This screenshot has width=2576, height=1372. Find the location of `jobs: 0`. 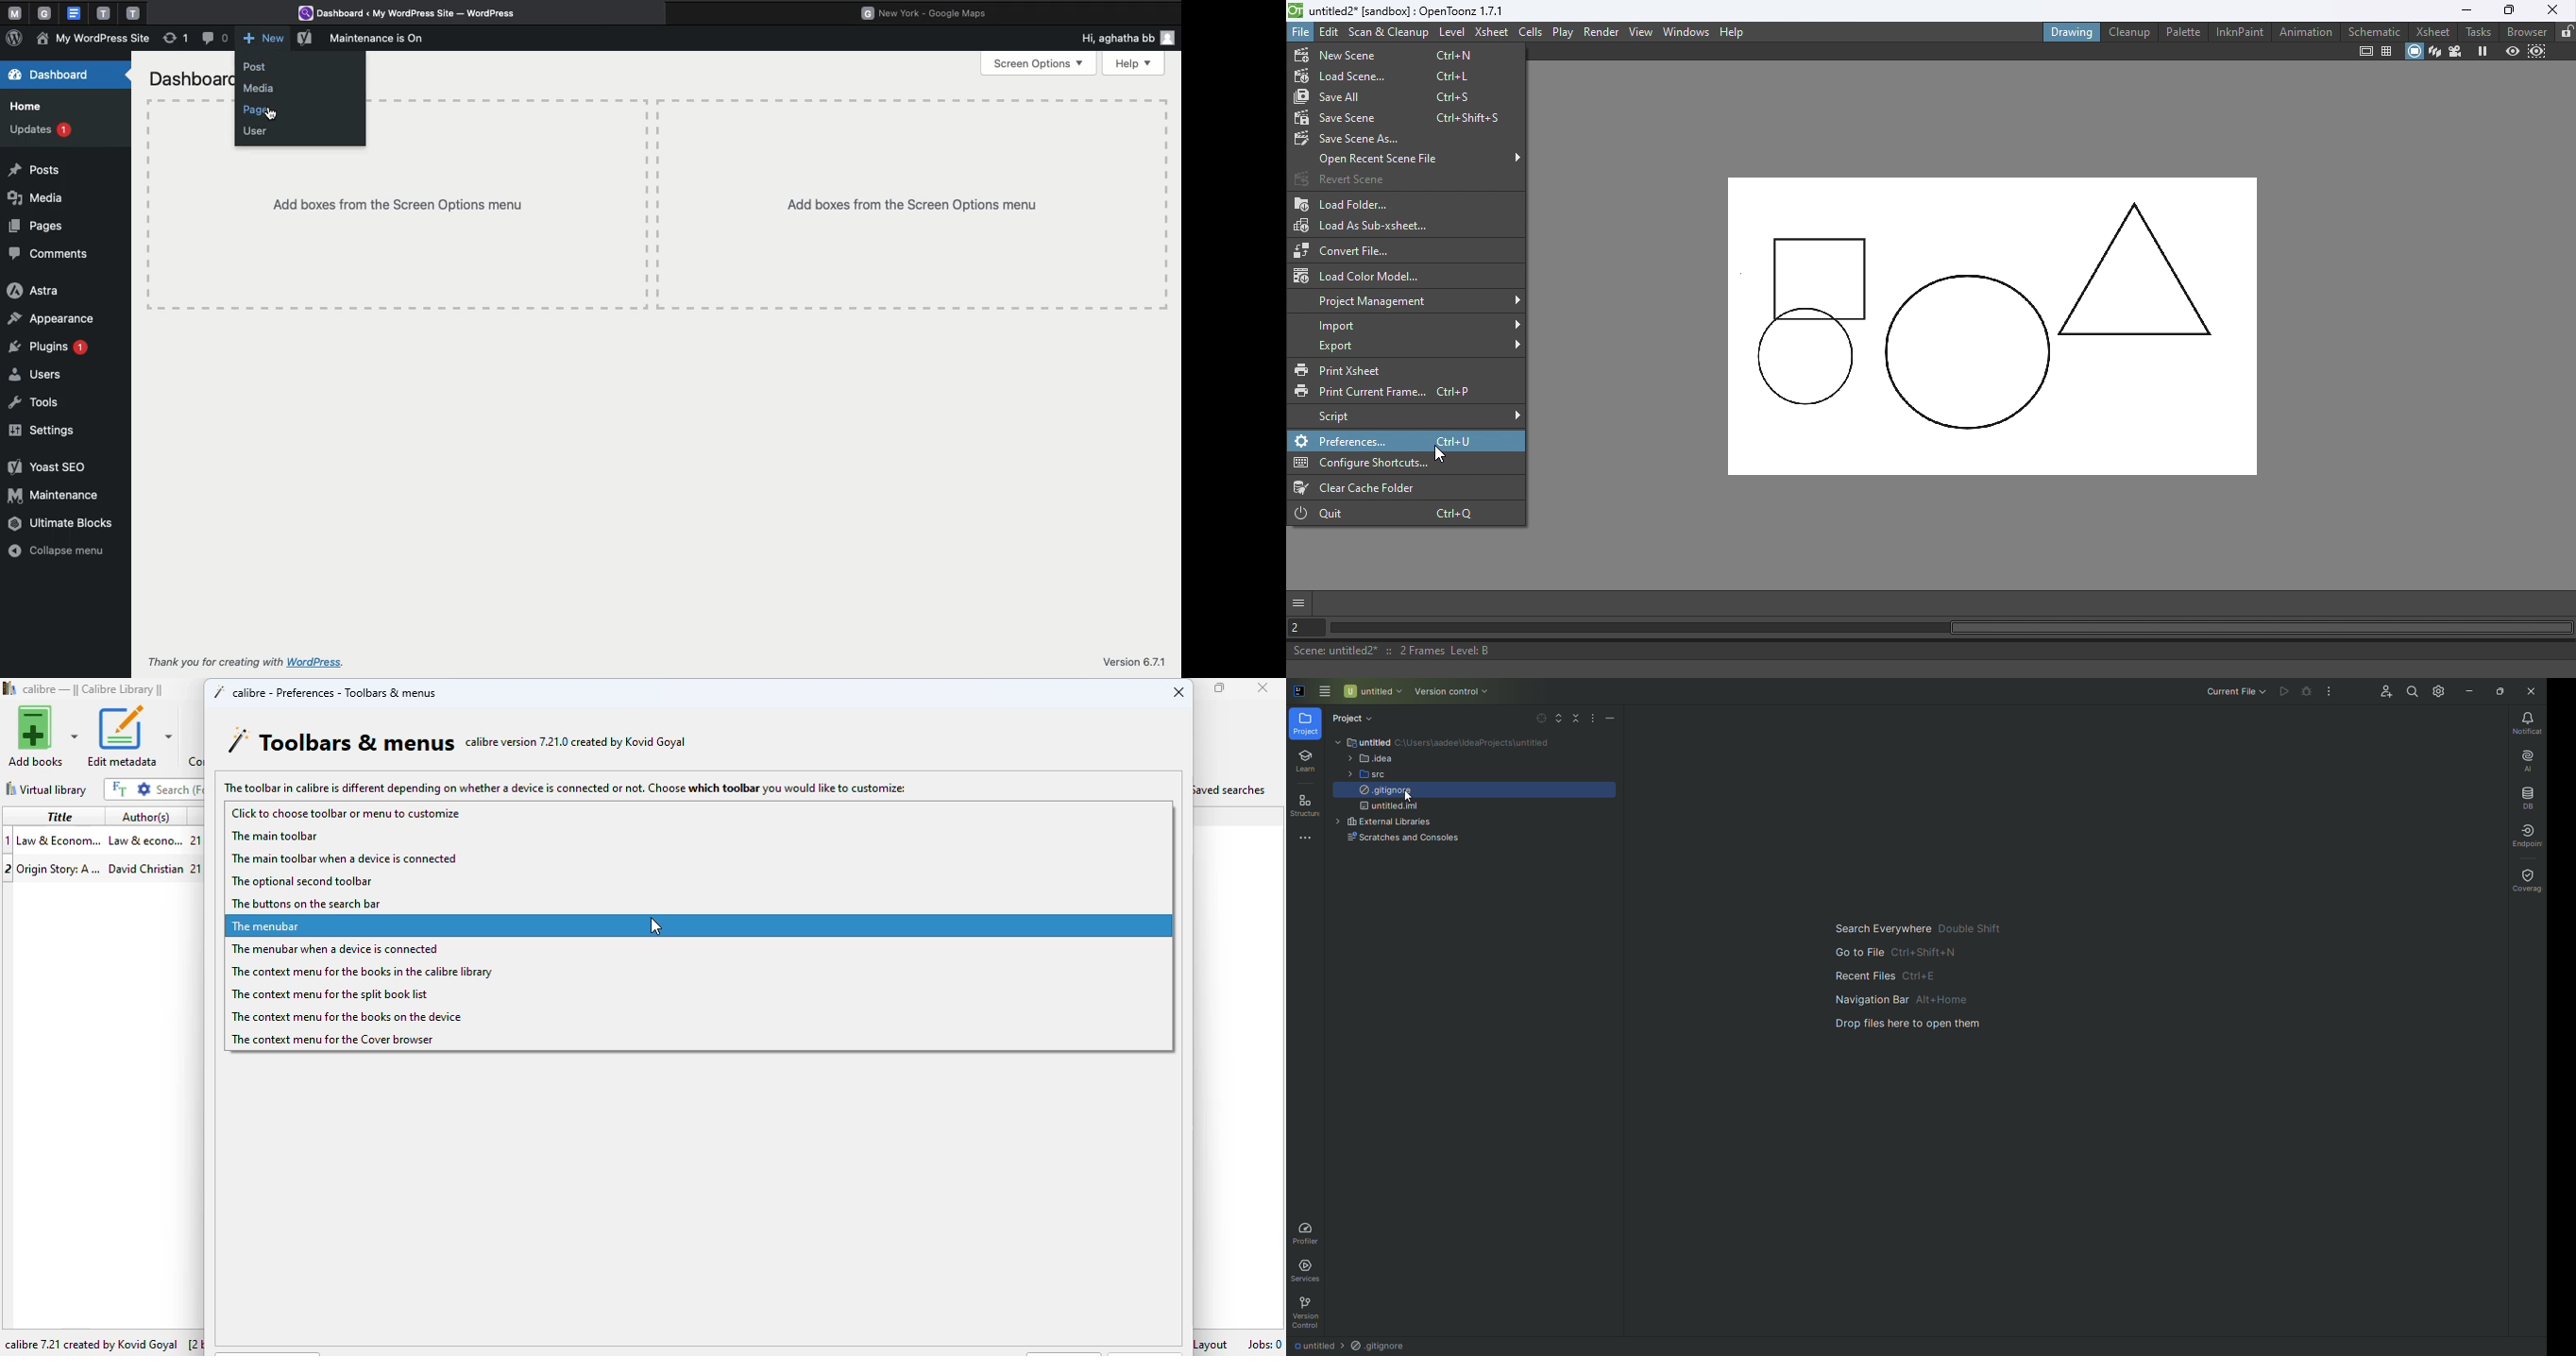

jobs: 0 is located at coordinates (1265, 1344).